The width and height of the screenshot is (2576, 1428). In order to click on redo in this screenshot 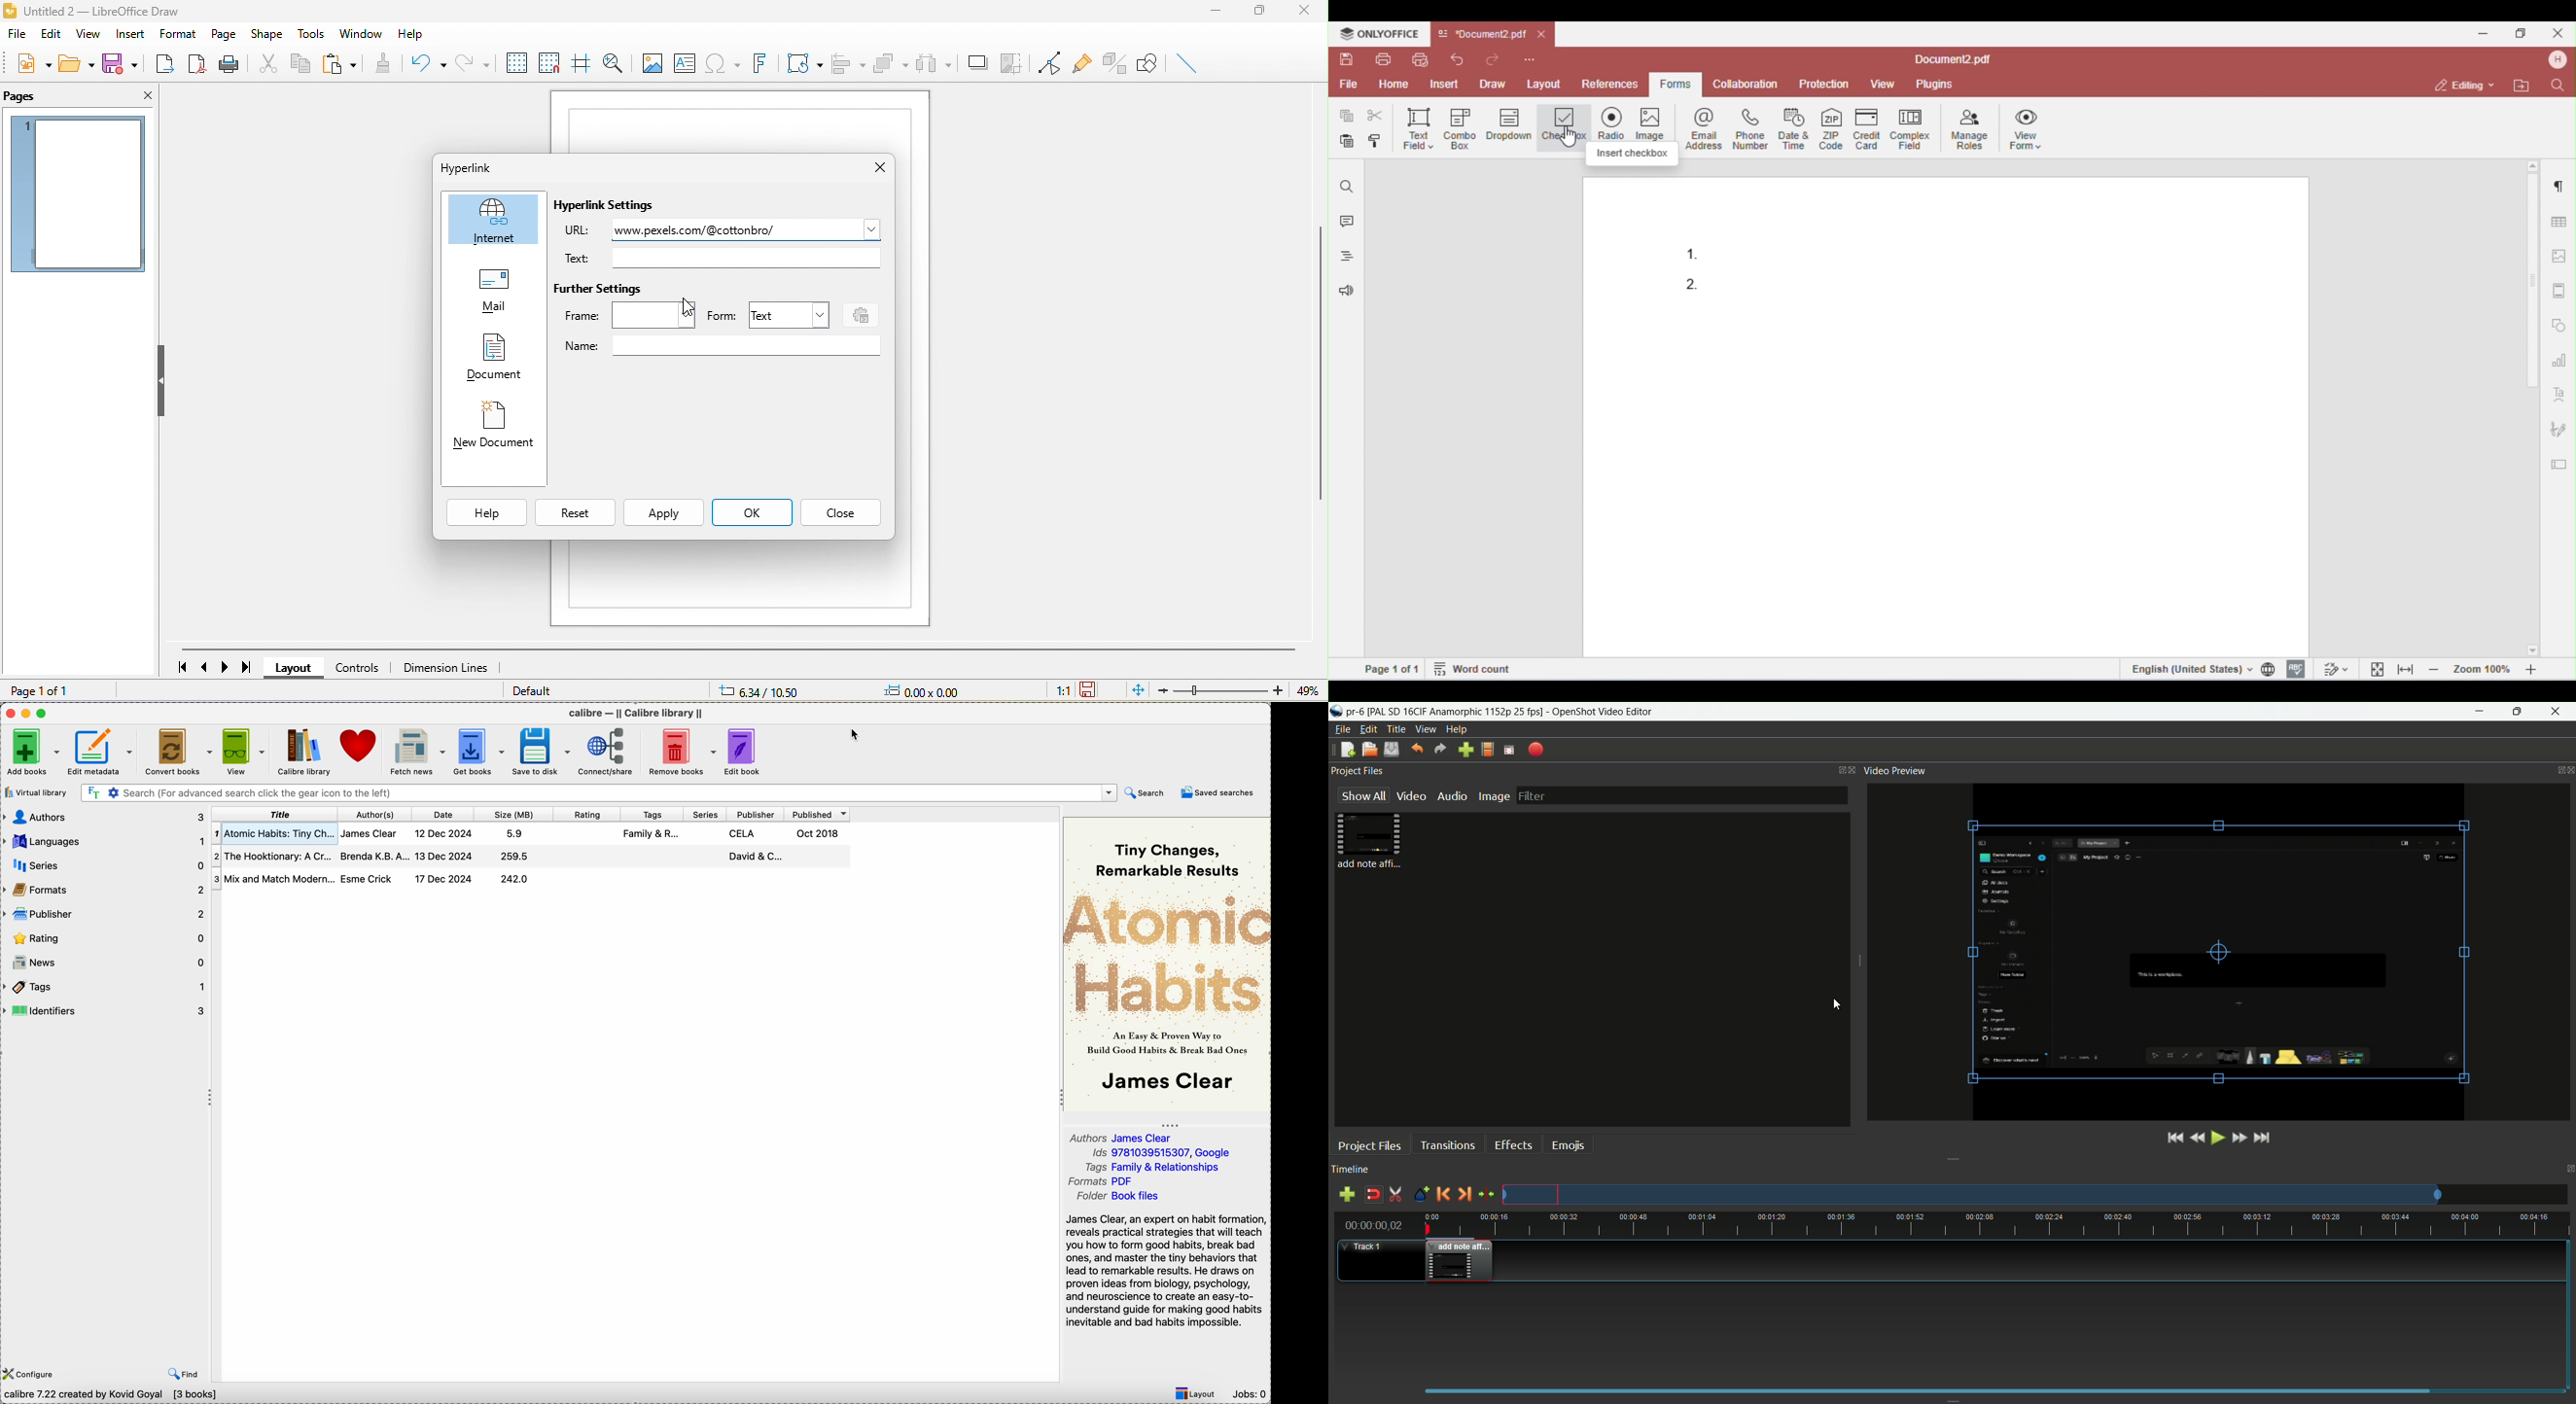, I will do `click(472, 62)`.